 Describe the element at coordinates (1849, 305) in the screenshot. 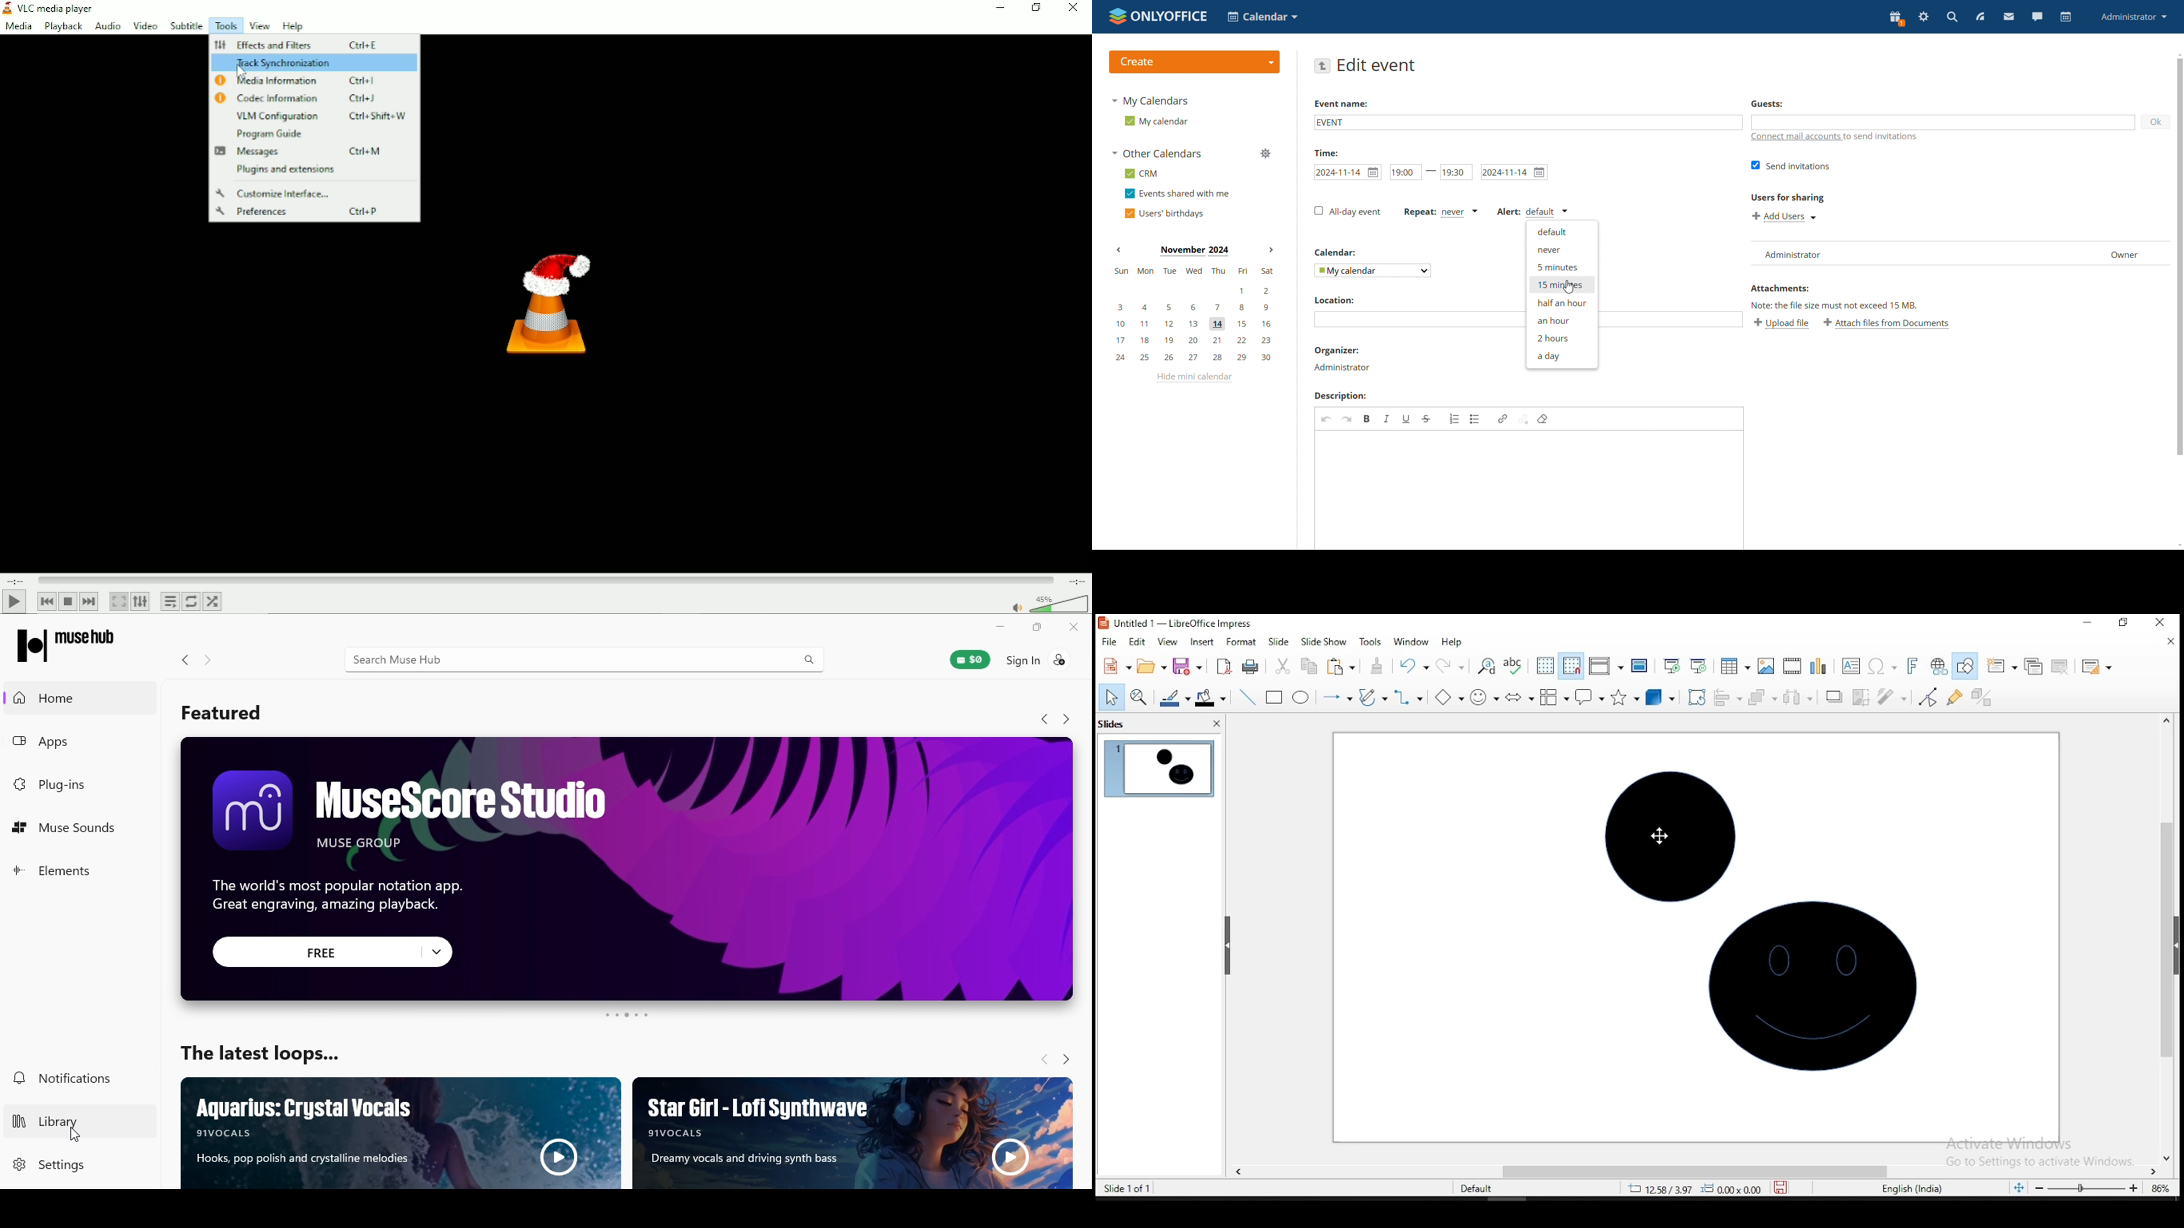

I see `note` at that location.